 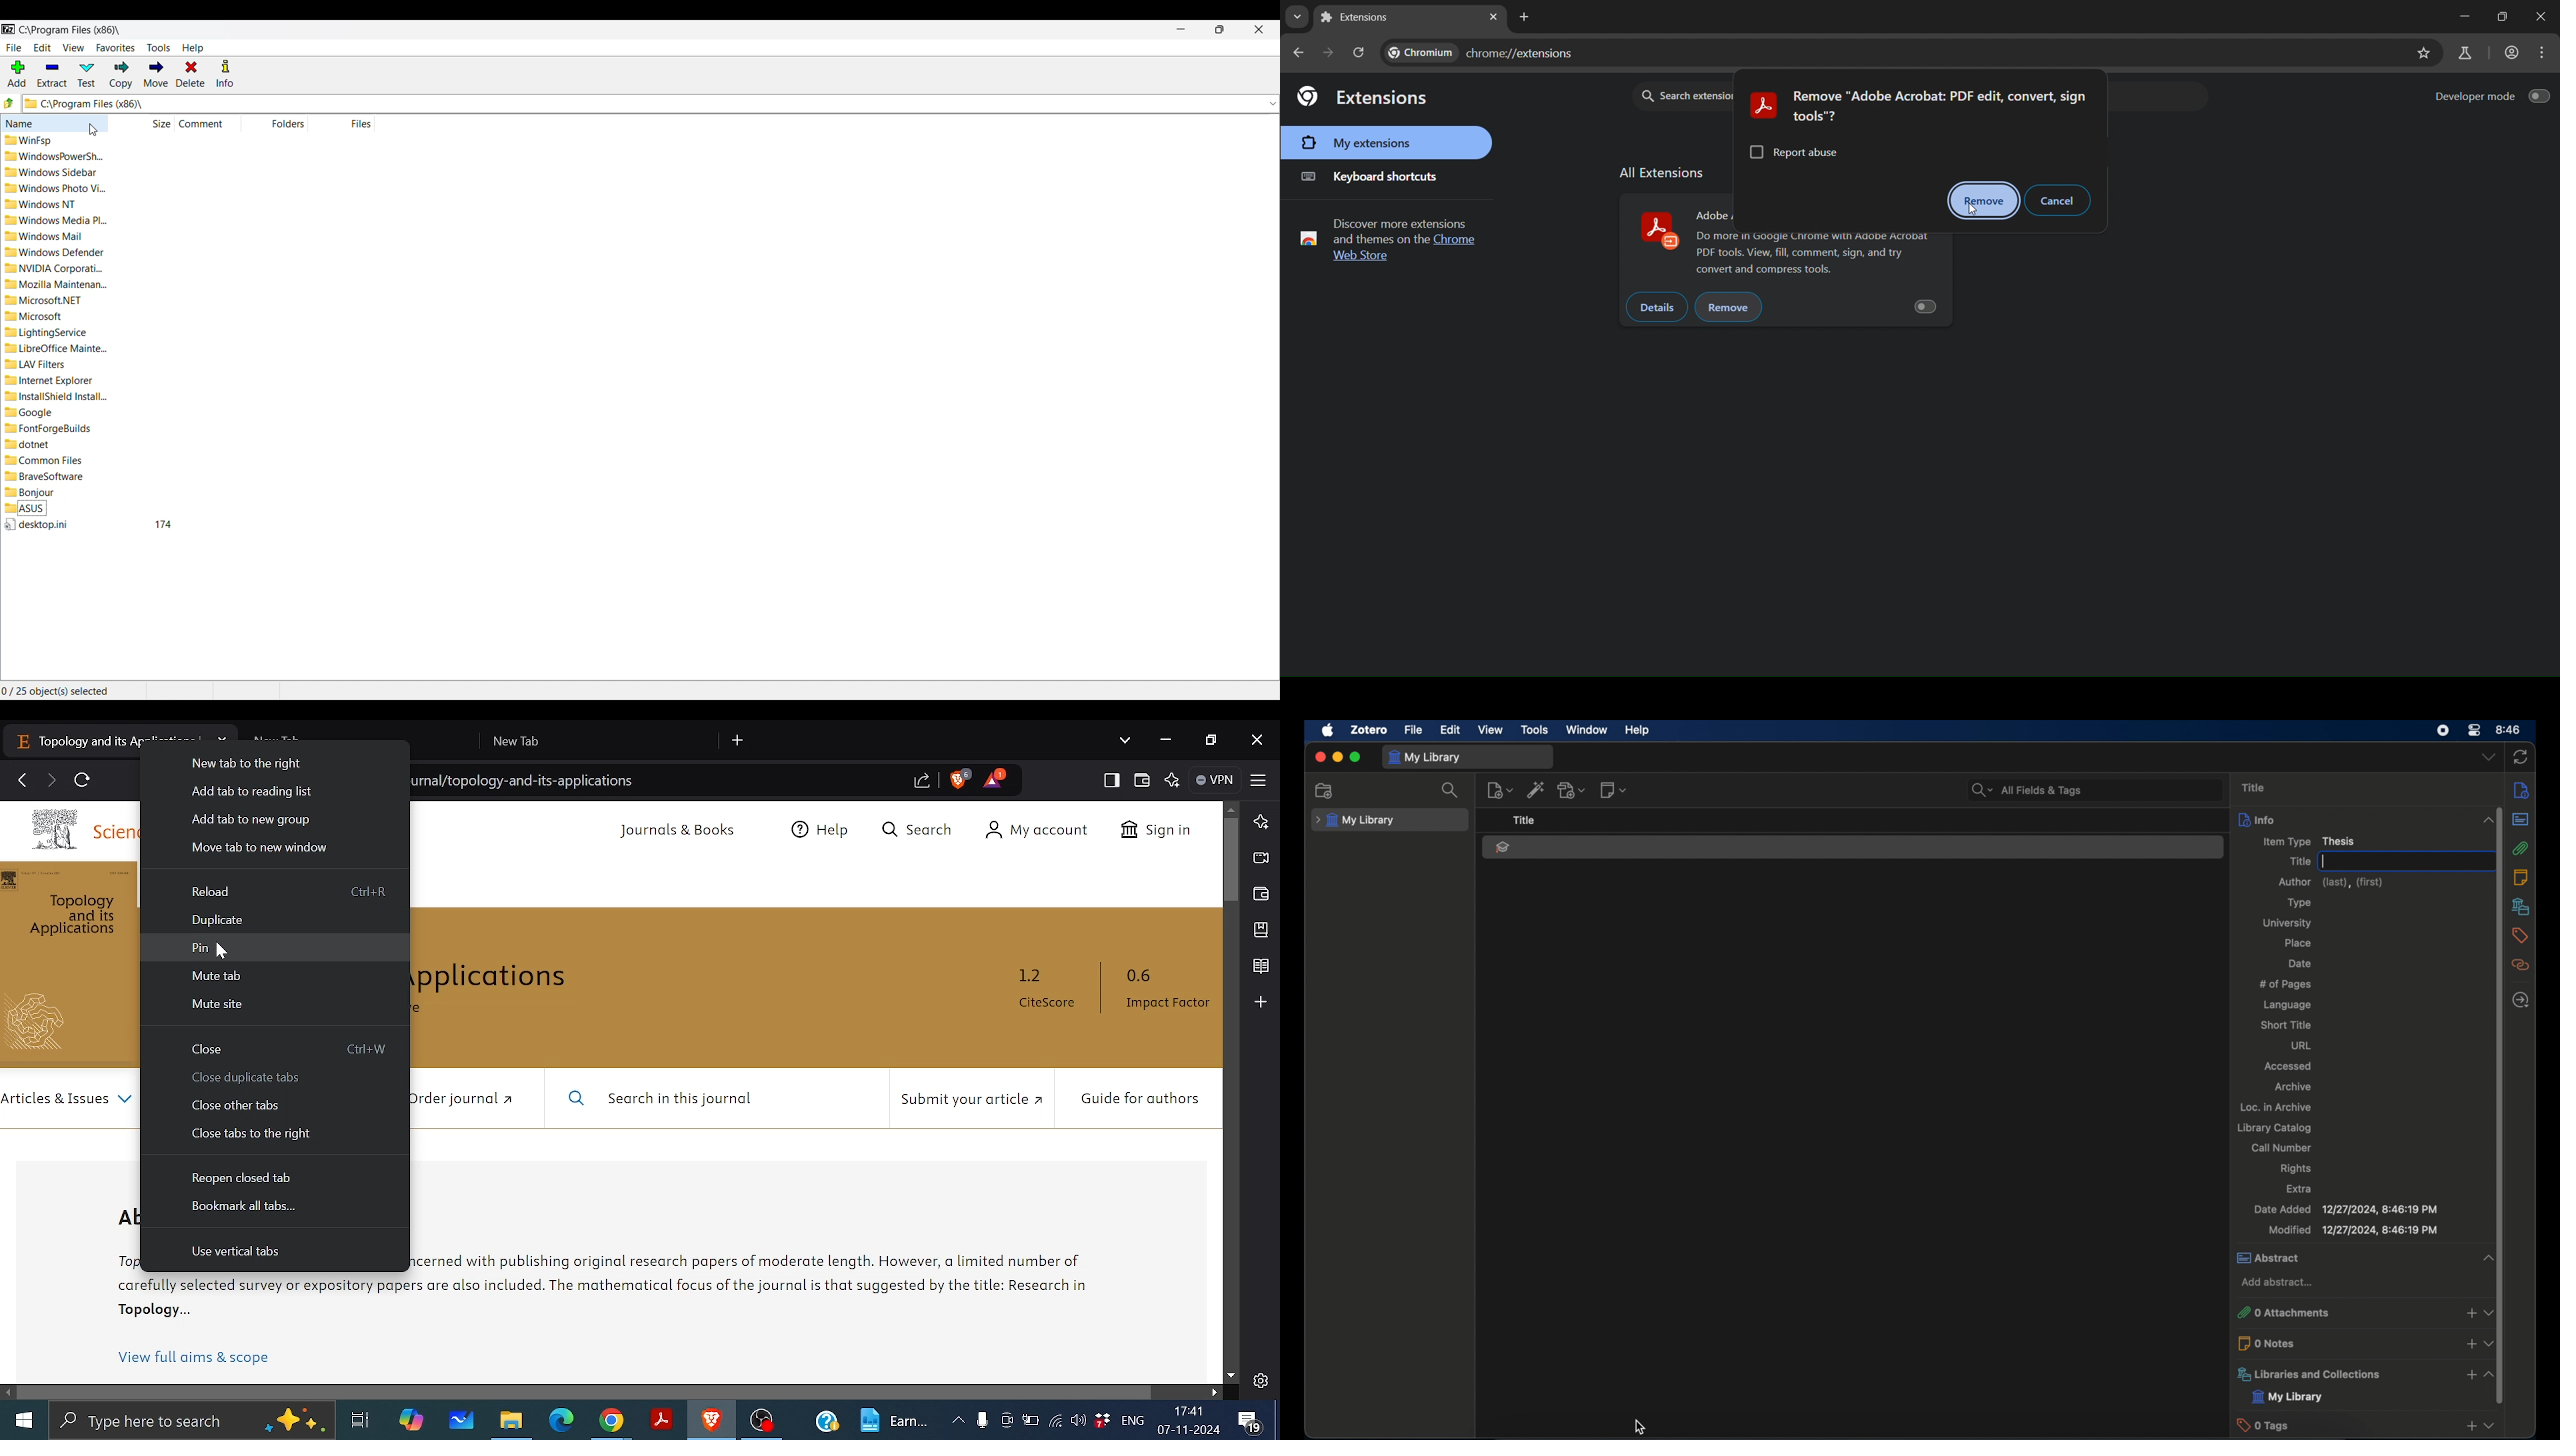 What do you see at coordinates (1359, 144) in the screenshot?
I see `my extensions` at bounding box center [1359, 144].